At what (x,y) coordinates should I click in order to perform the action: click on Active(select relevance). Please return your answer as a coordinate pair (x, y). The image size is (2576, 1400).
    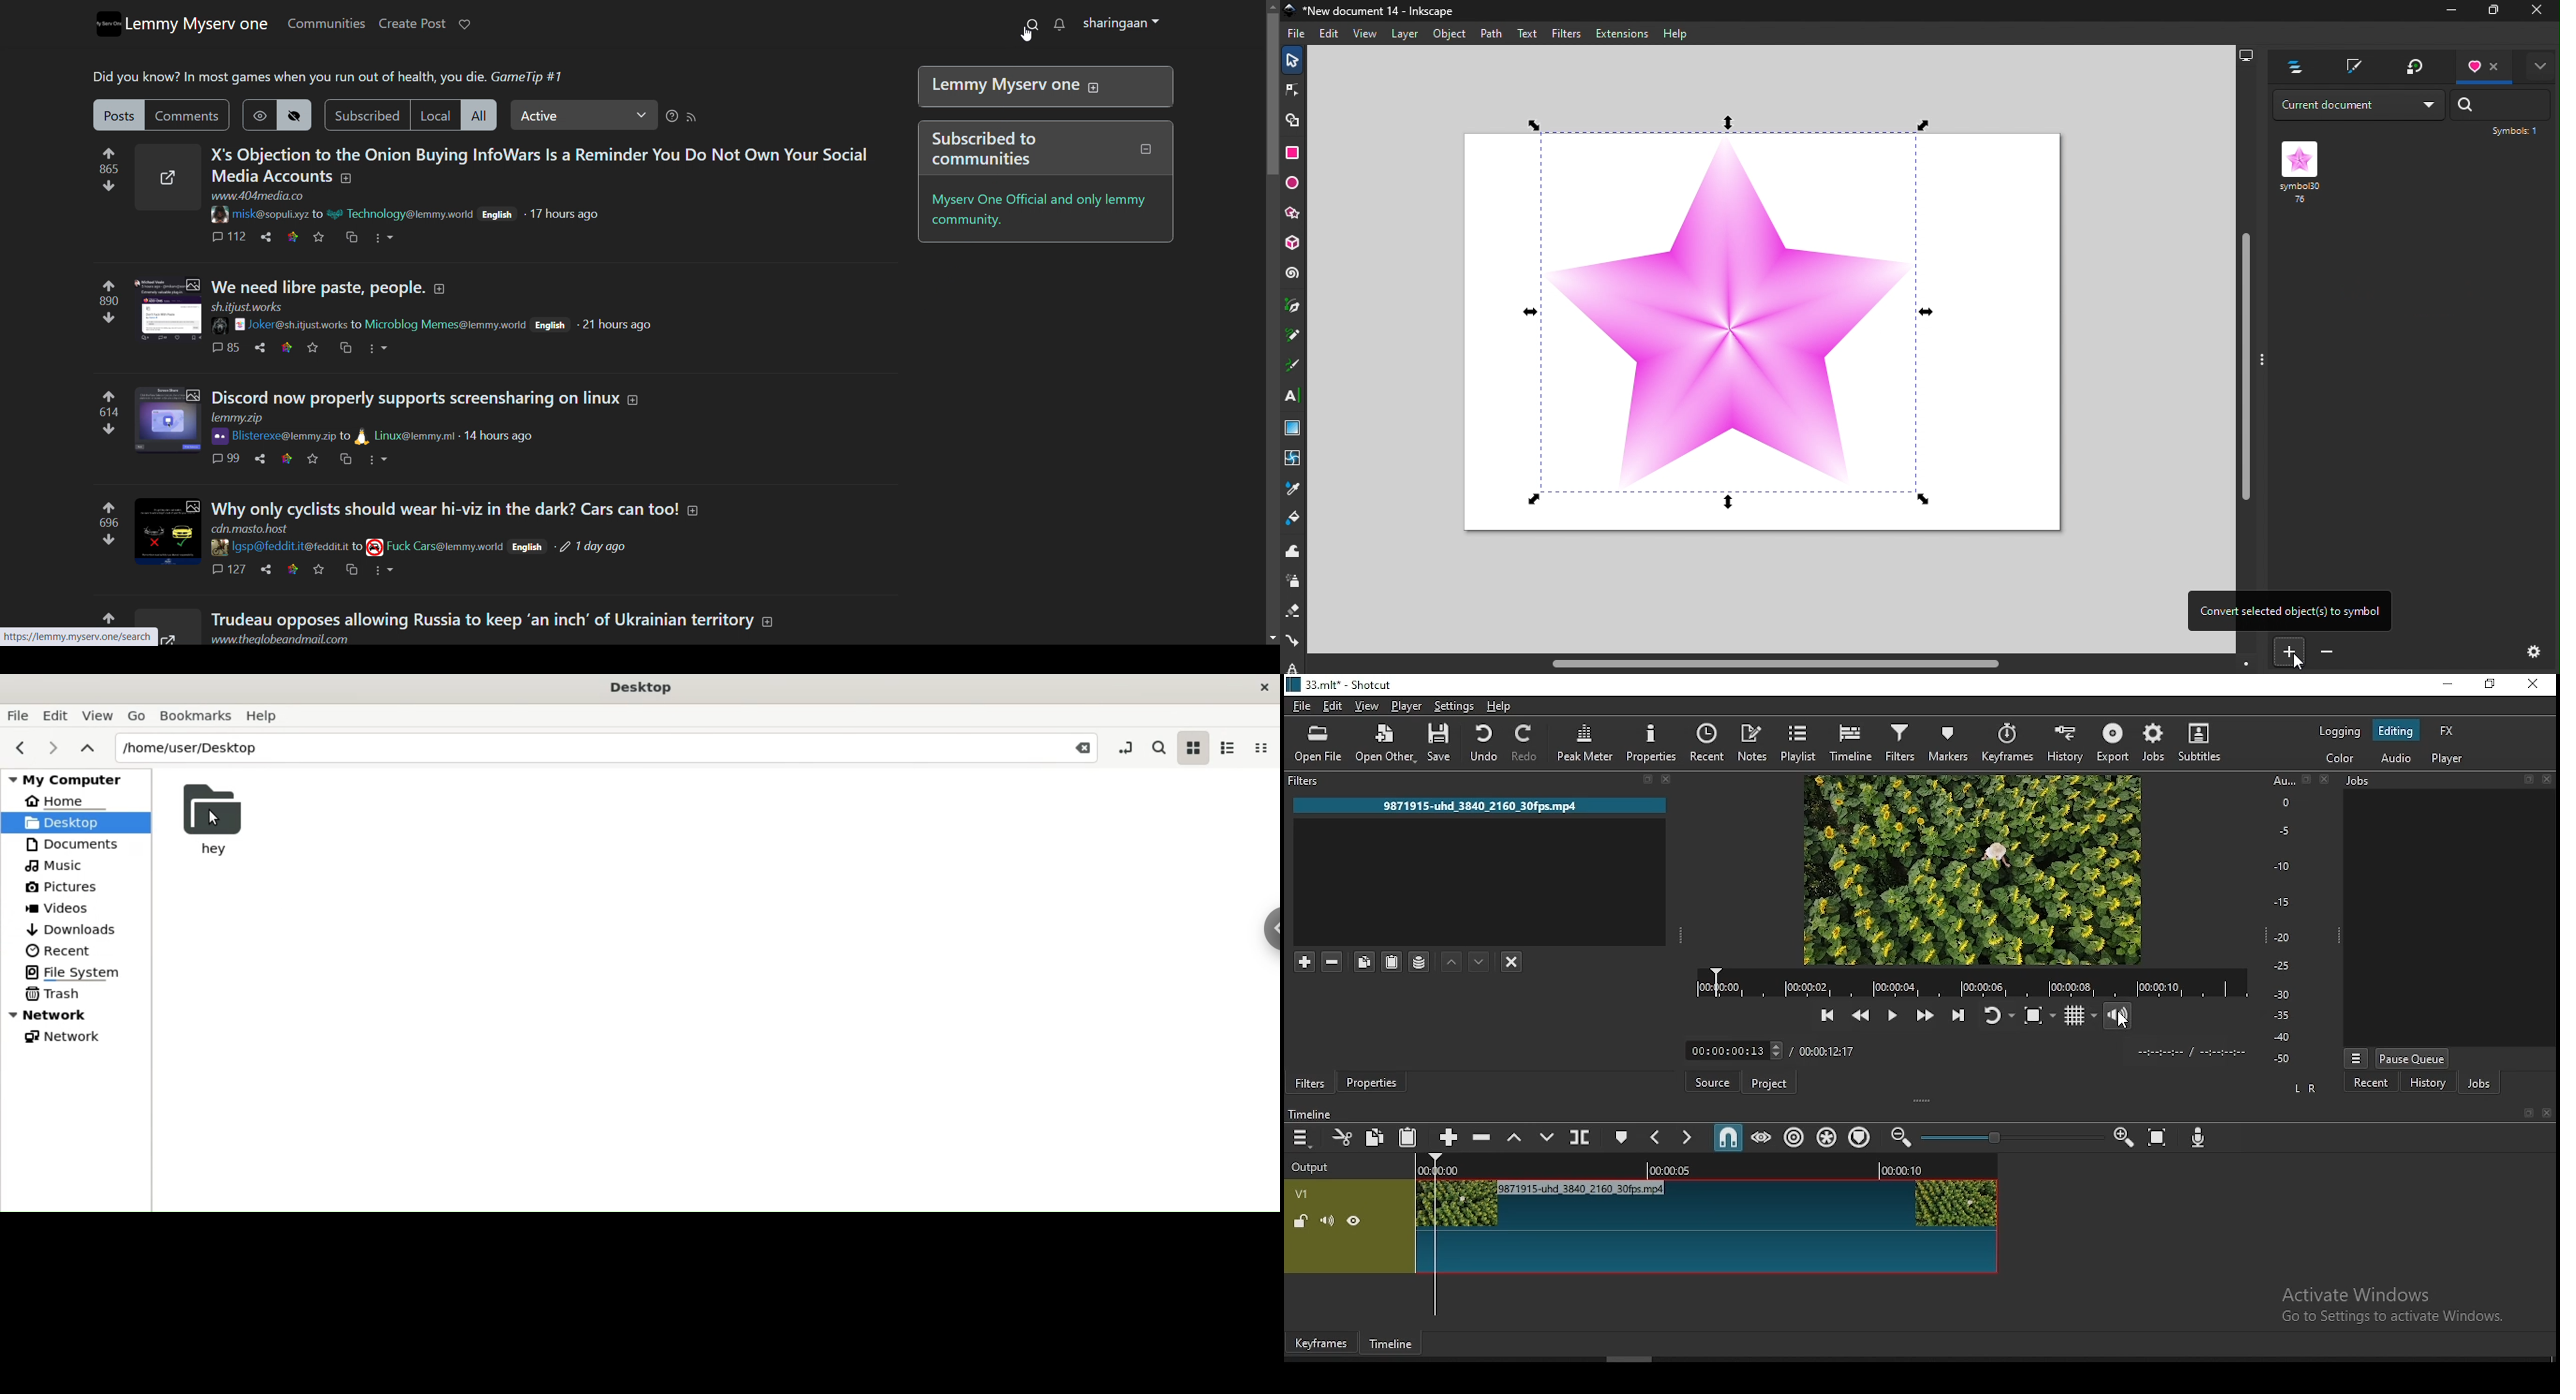
    Looking at the image, I should click on (584, 115).